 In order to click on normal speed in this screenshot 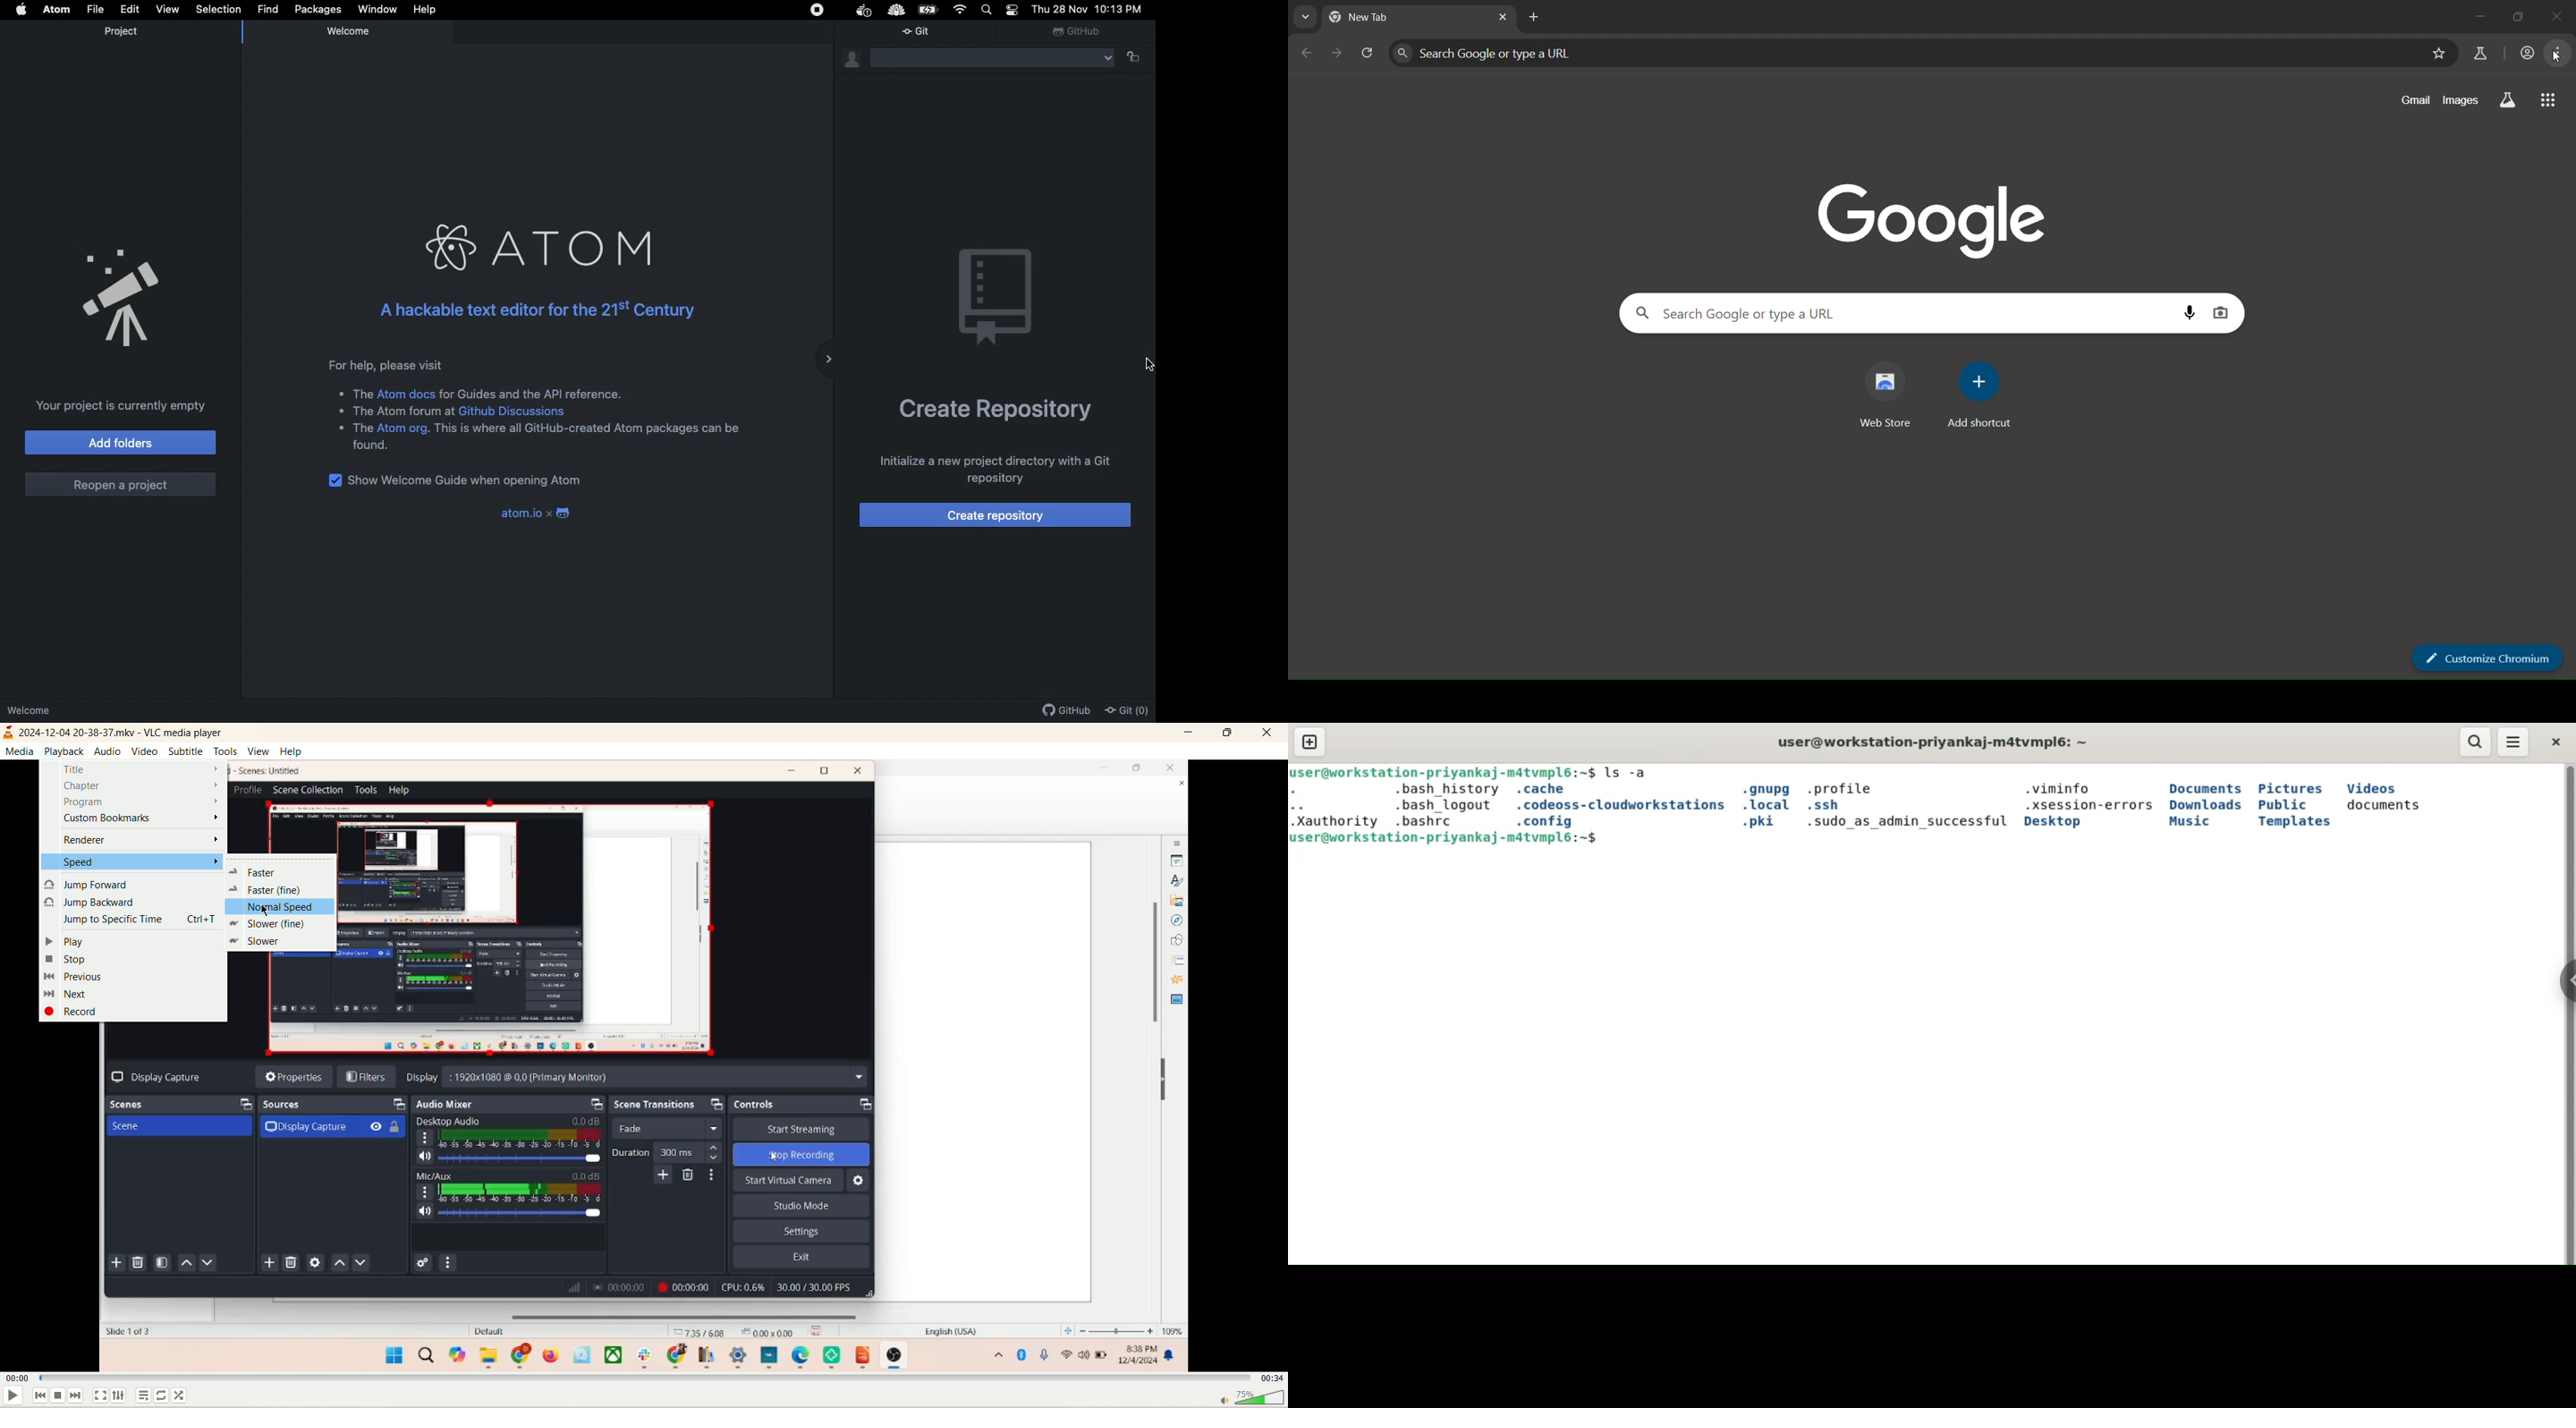, I will do `click(280, 905)`.